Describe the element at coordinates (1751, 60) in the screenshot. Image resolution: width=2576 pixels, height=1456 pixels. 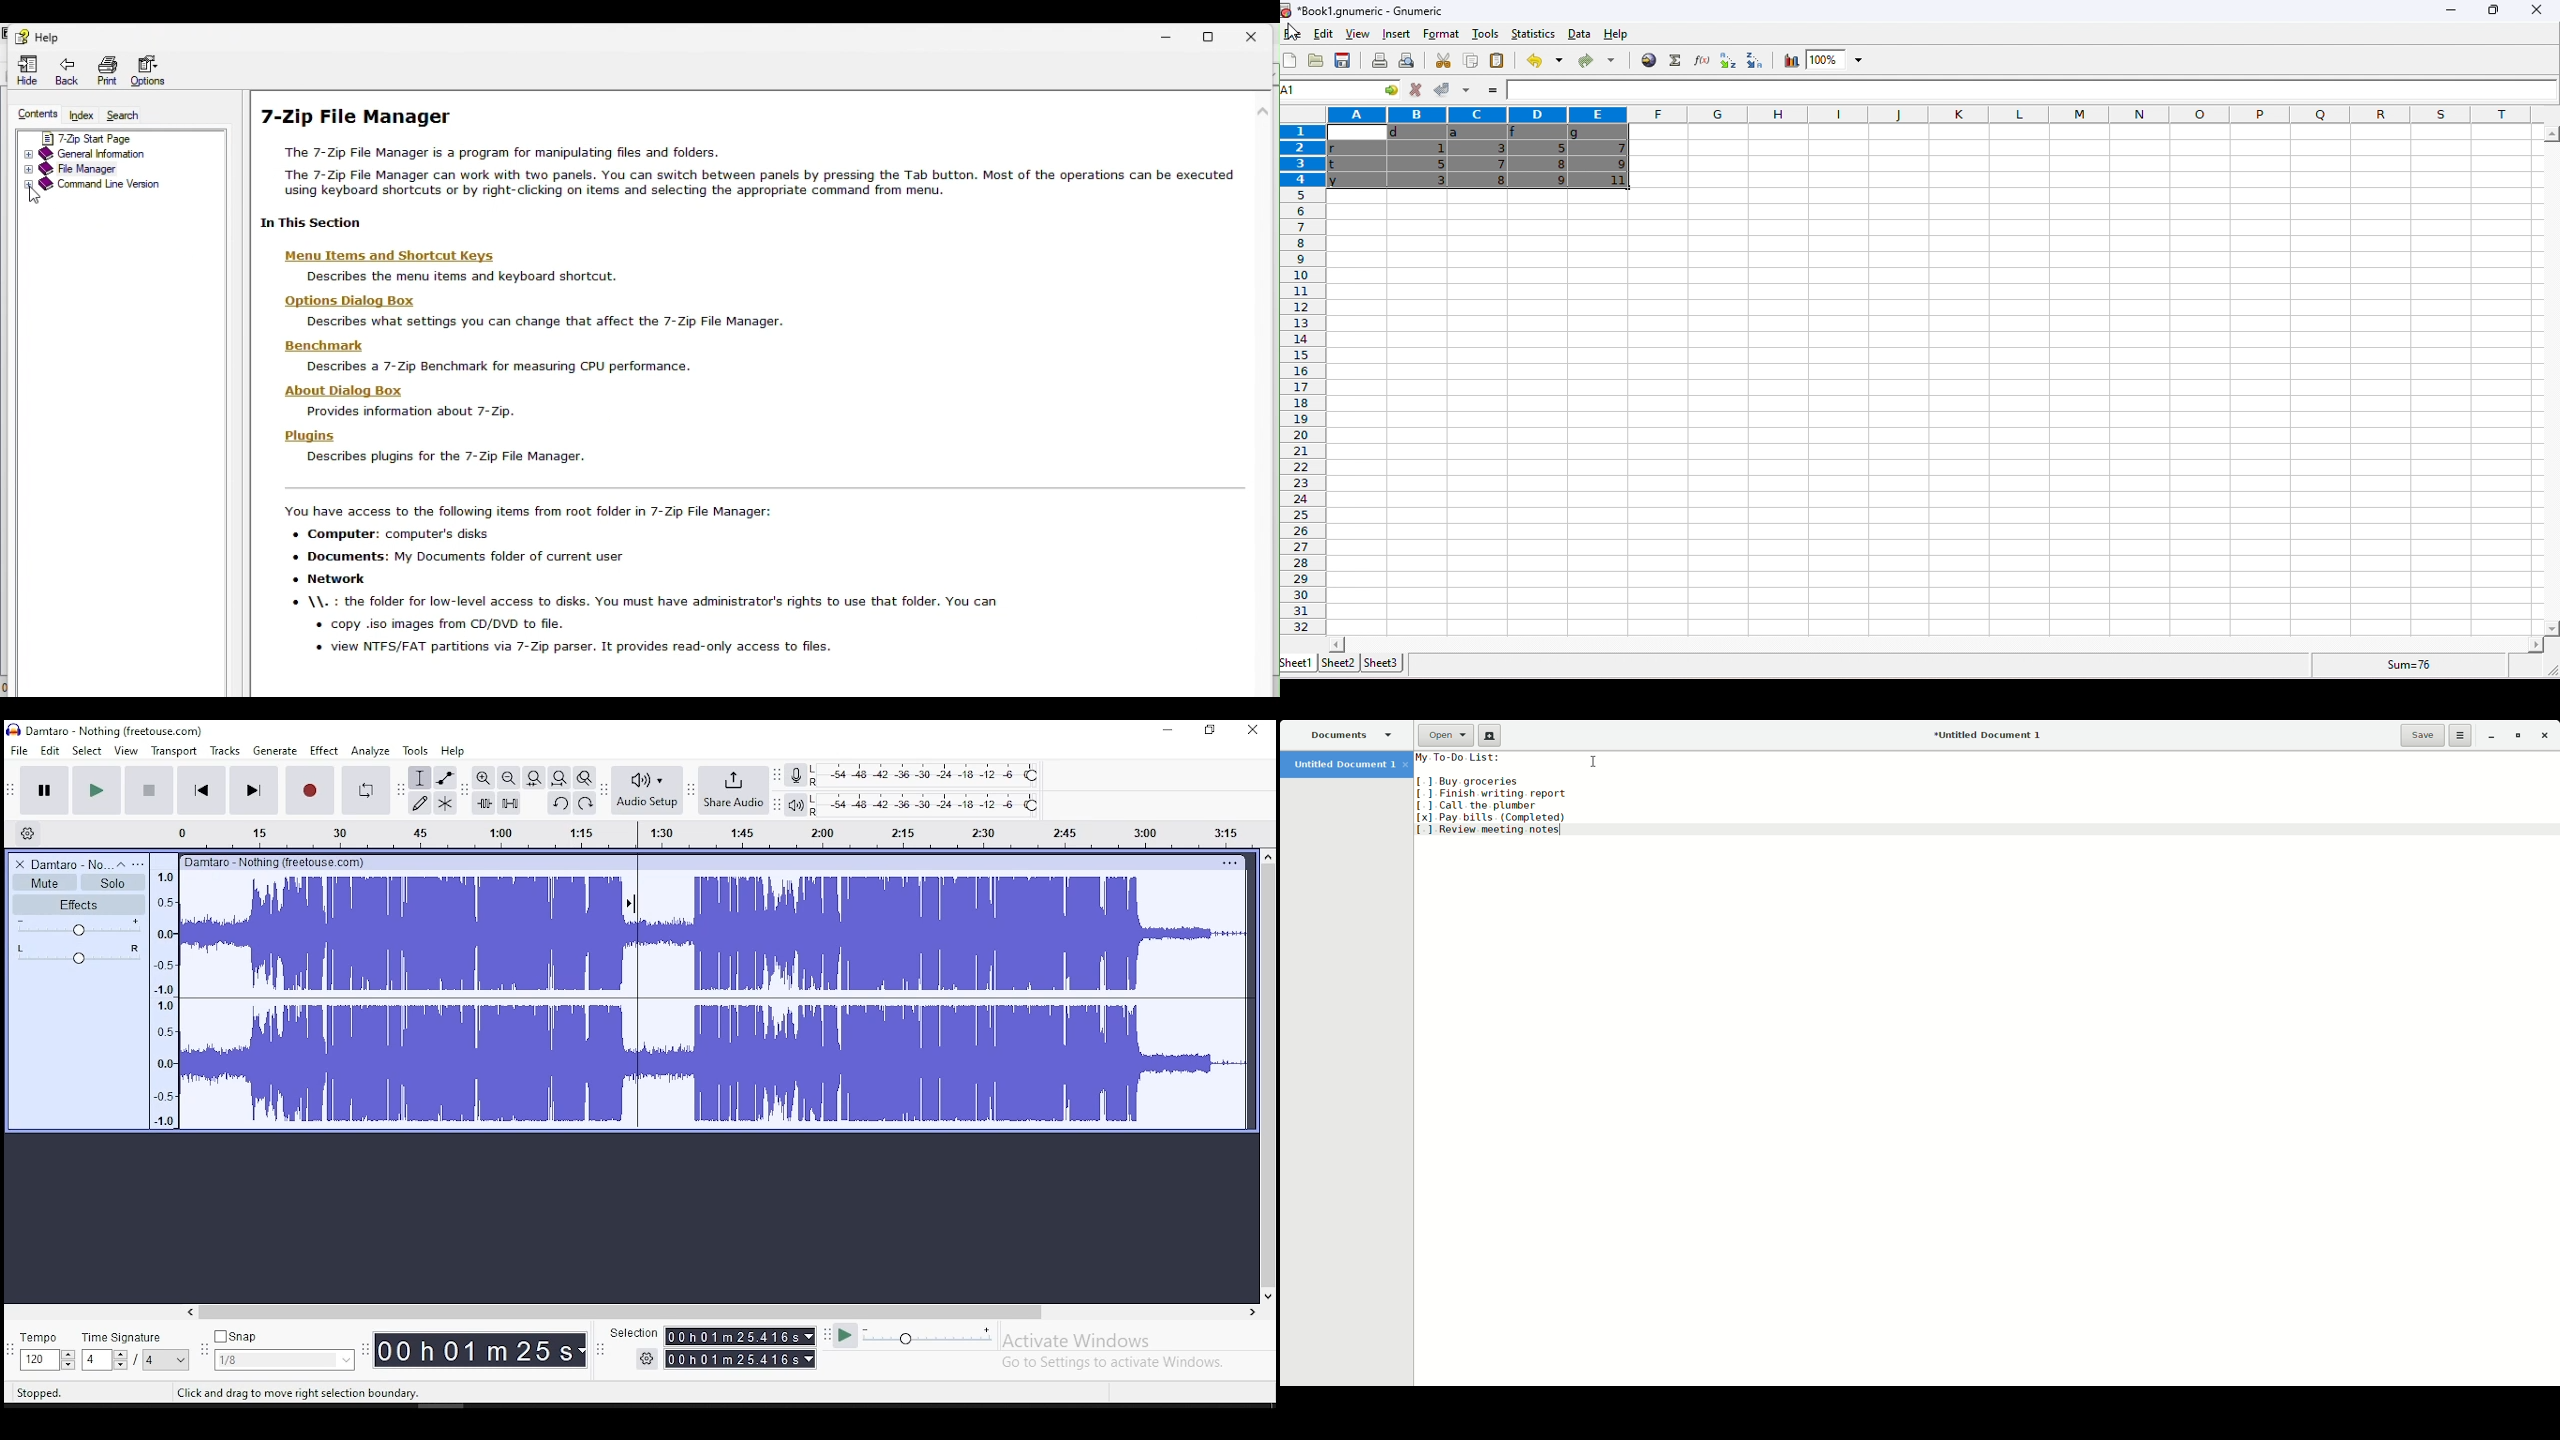
I see `sort descending` at that location.